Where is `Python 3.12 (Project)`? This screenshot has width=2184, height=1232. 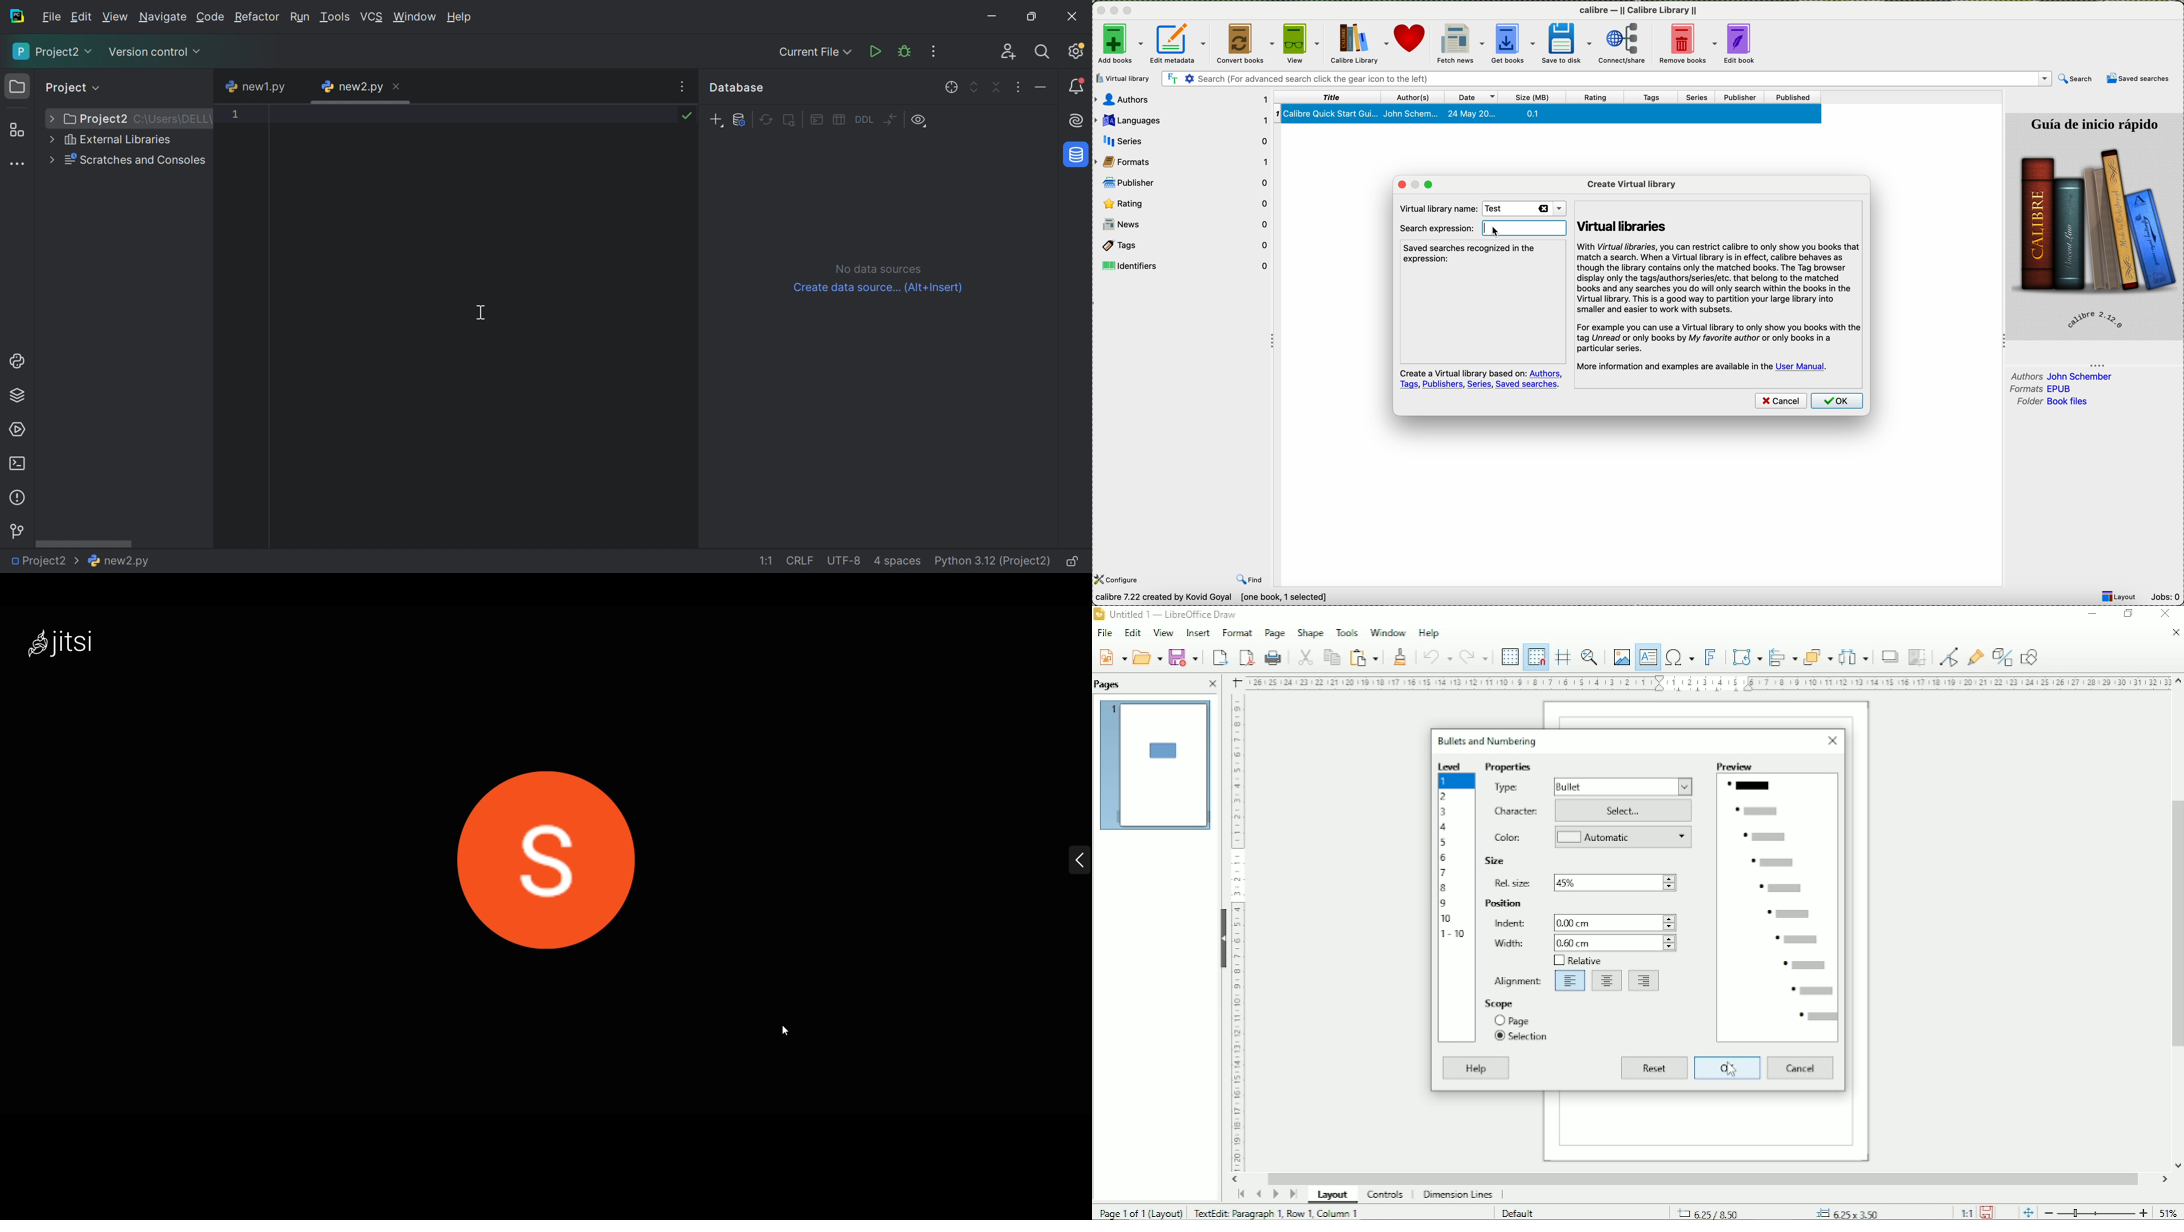 Python 3.12 (Project) is located at coordinates (993, 561).